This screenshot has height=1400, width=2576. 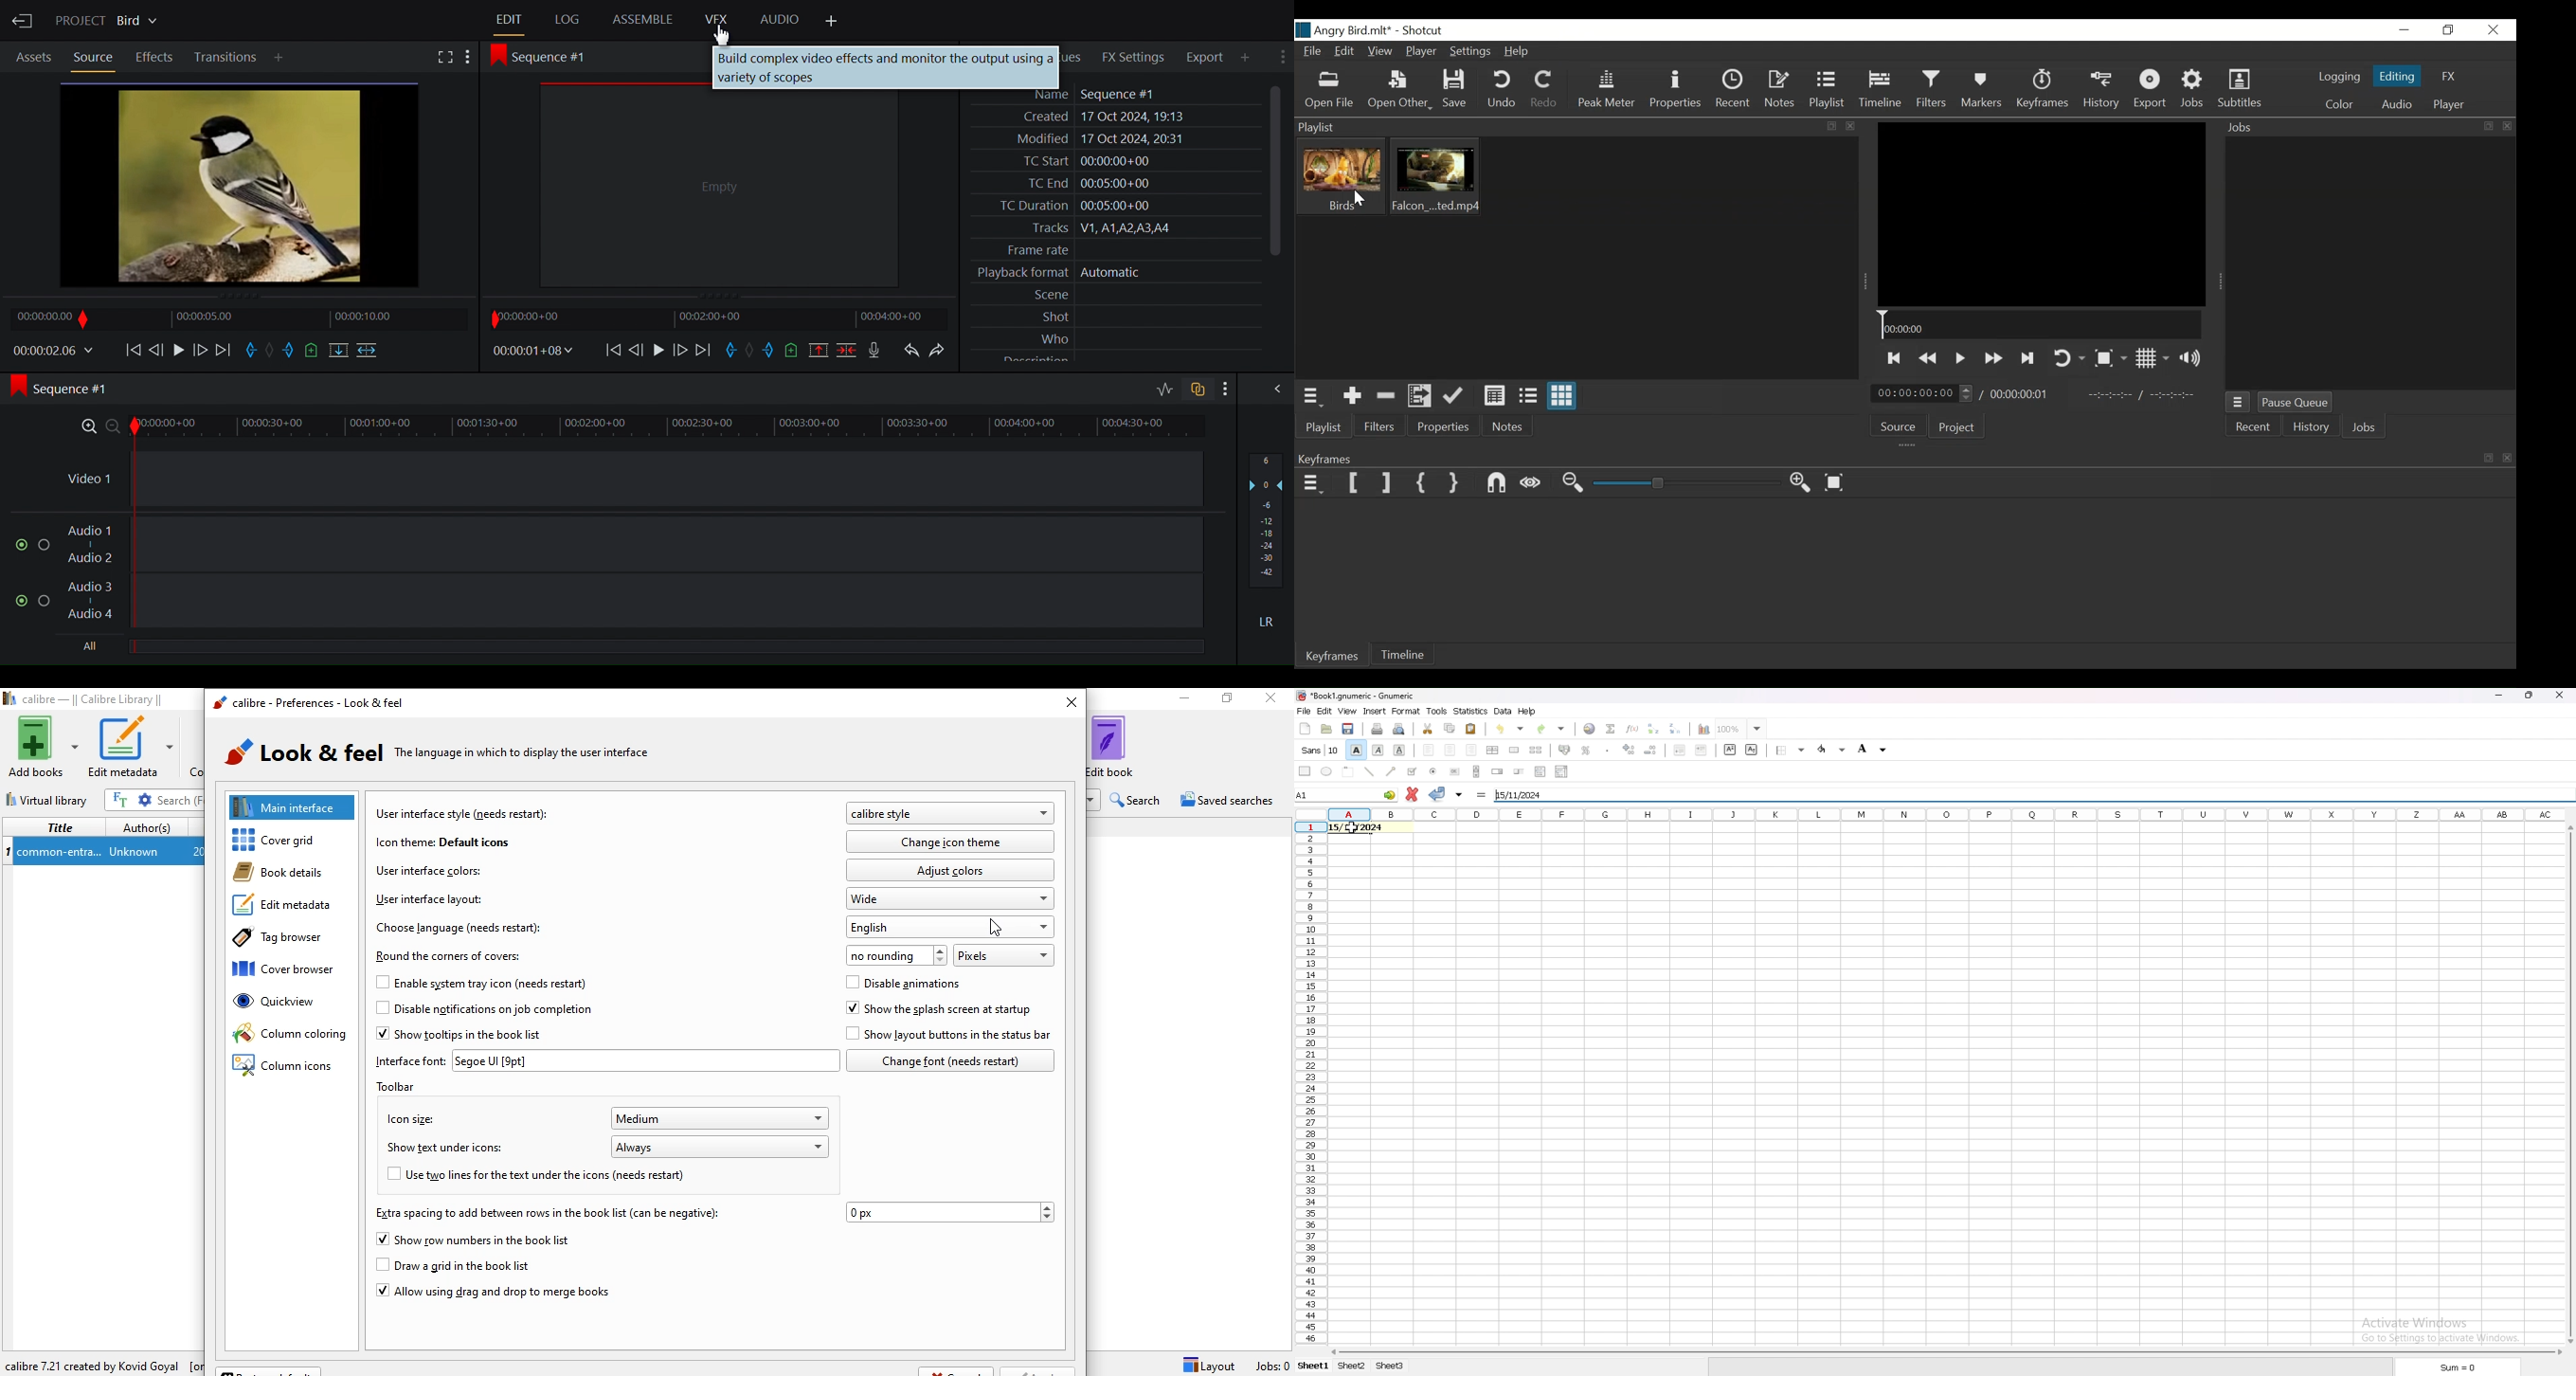 What do you see at coordinates (721, 1146) in the screenshot?
I see `always` at bounding box center [721, 1146].